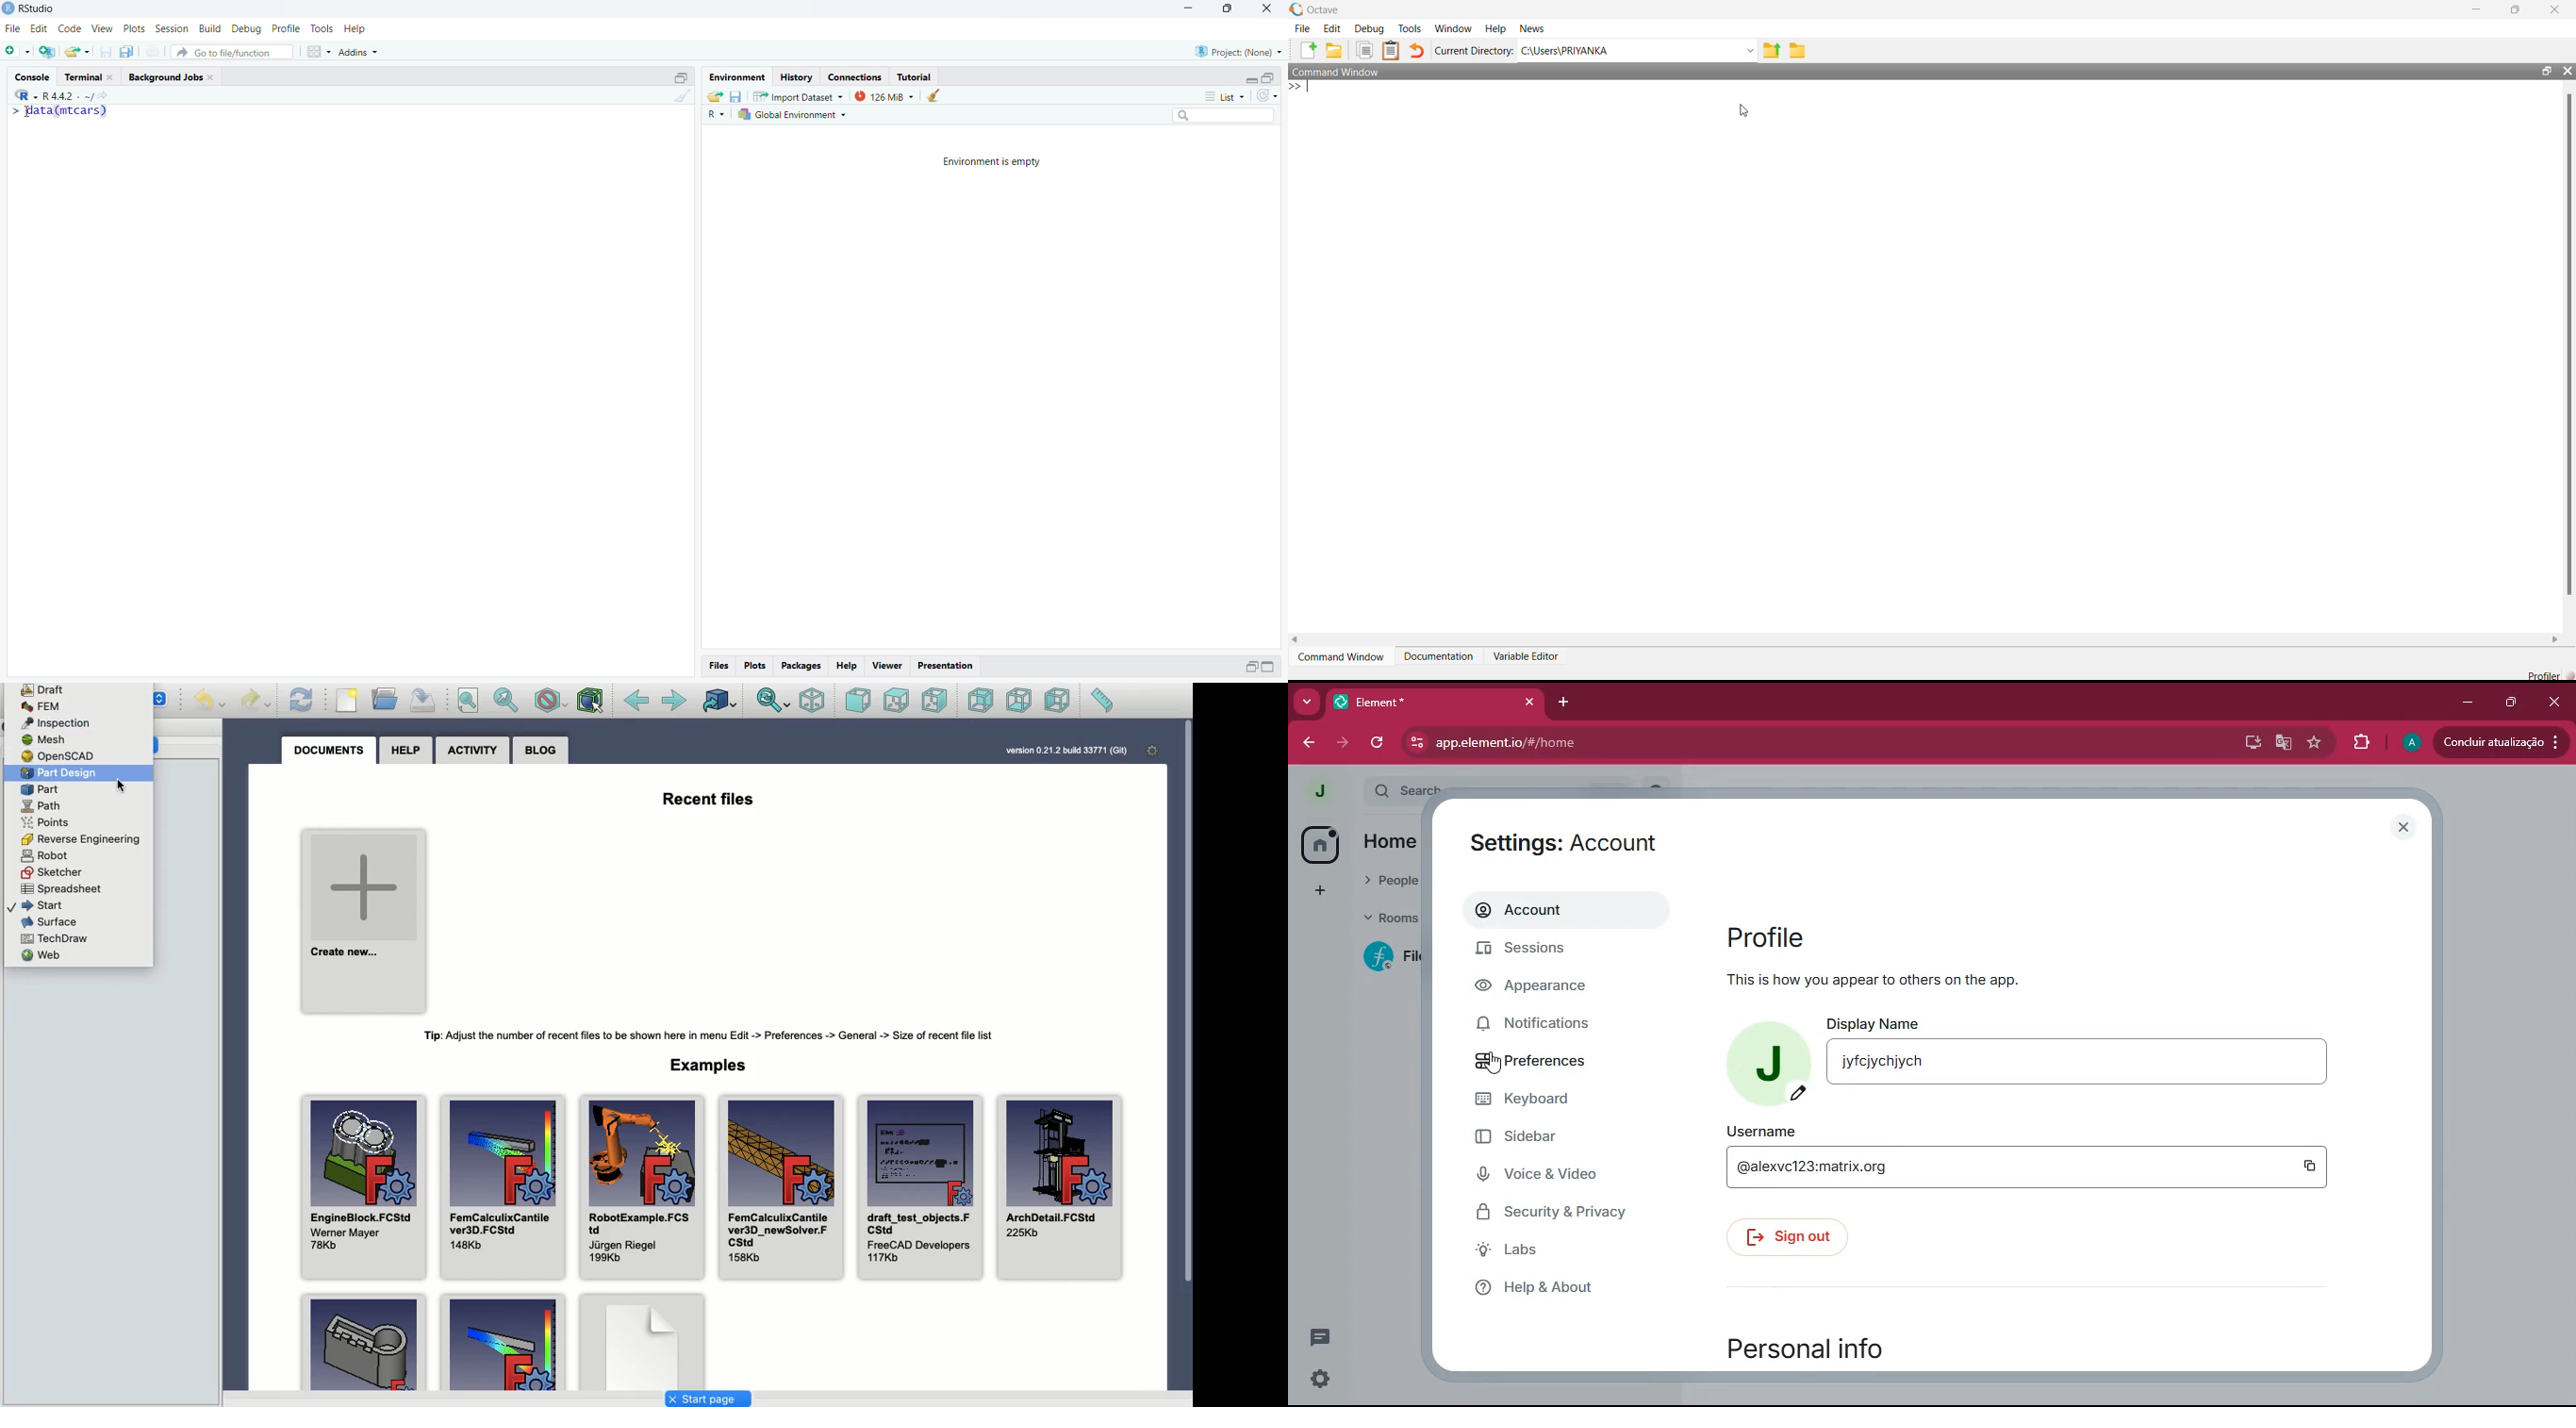 Image resolution: width=2576 pixels, height=1428 pixels. I want to click on Forward, so click(674, 700).